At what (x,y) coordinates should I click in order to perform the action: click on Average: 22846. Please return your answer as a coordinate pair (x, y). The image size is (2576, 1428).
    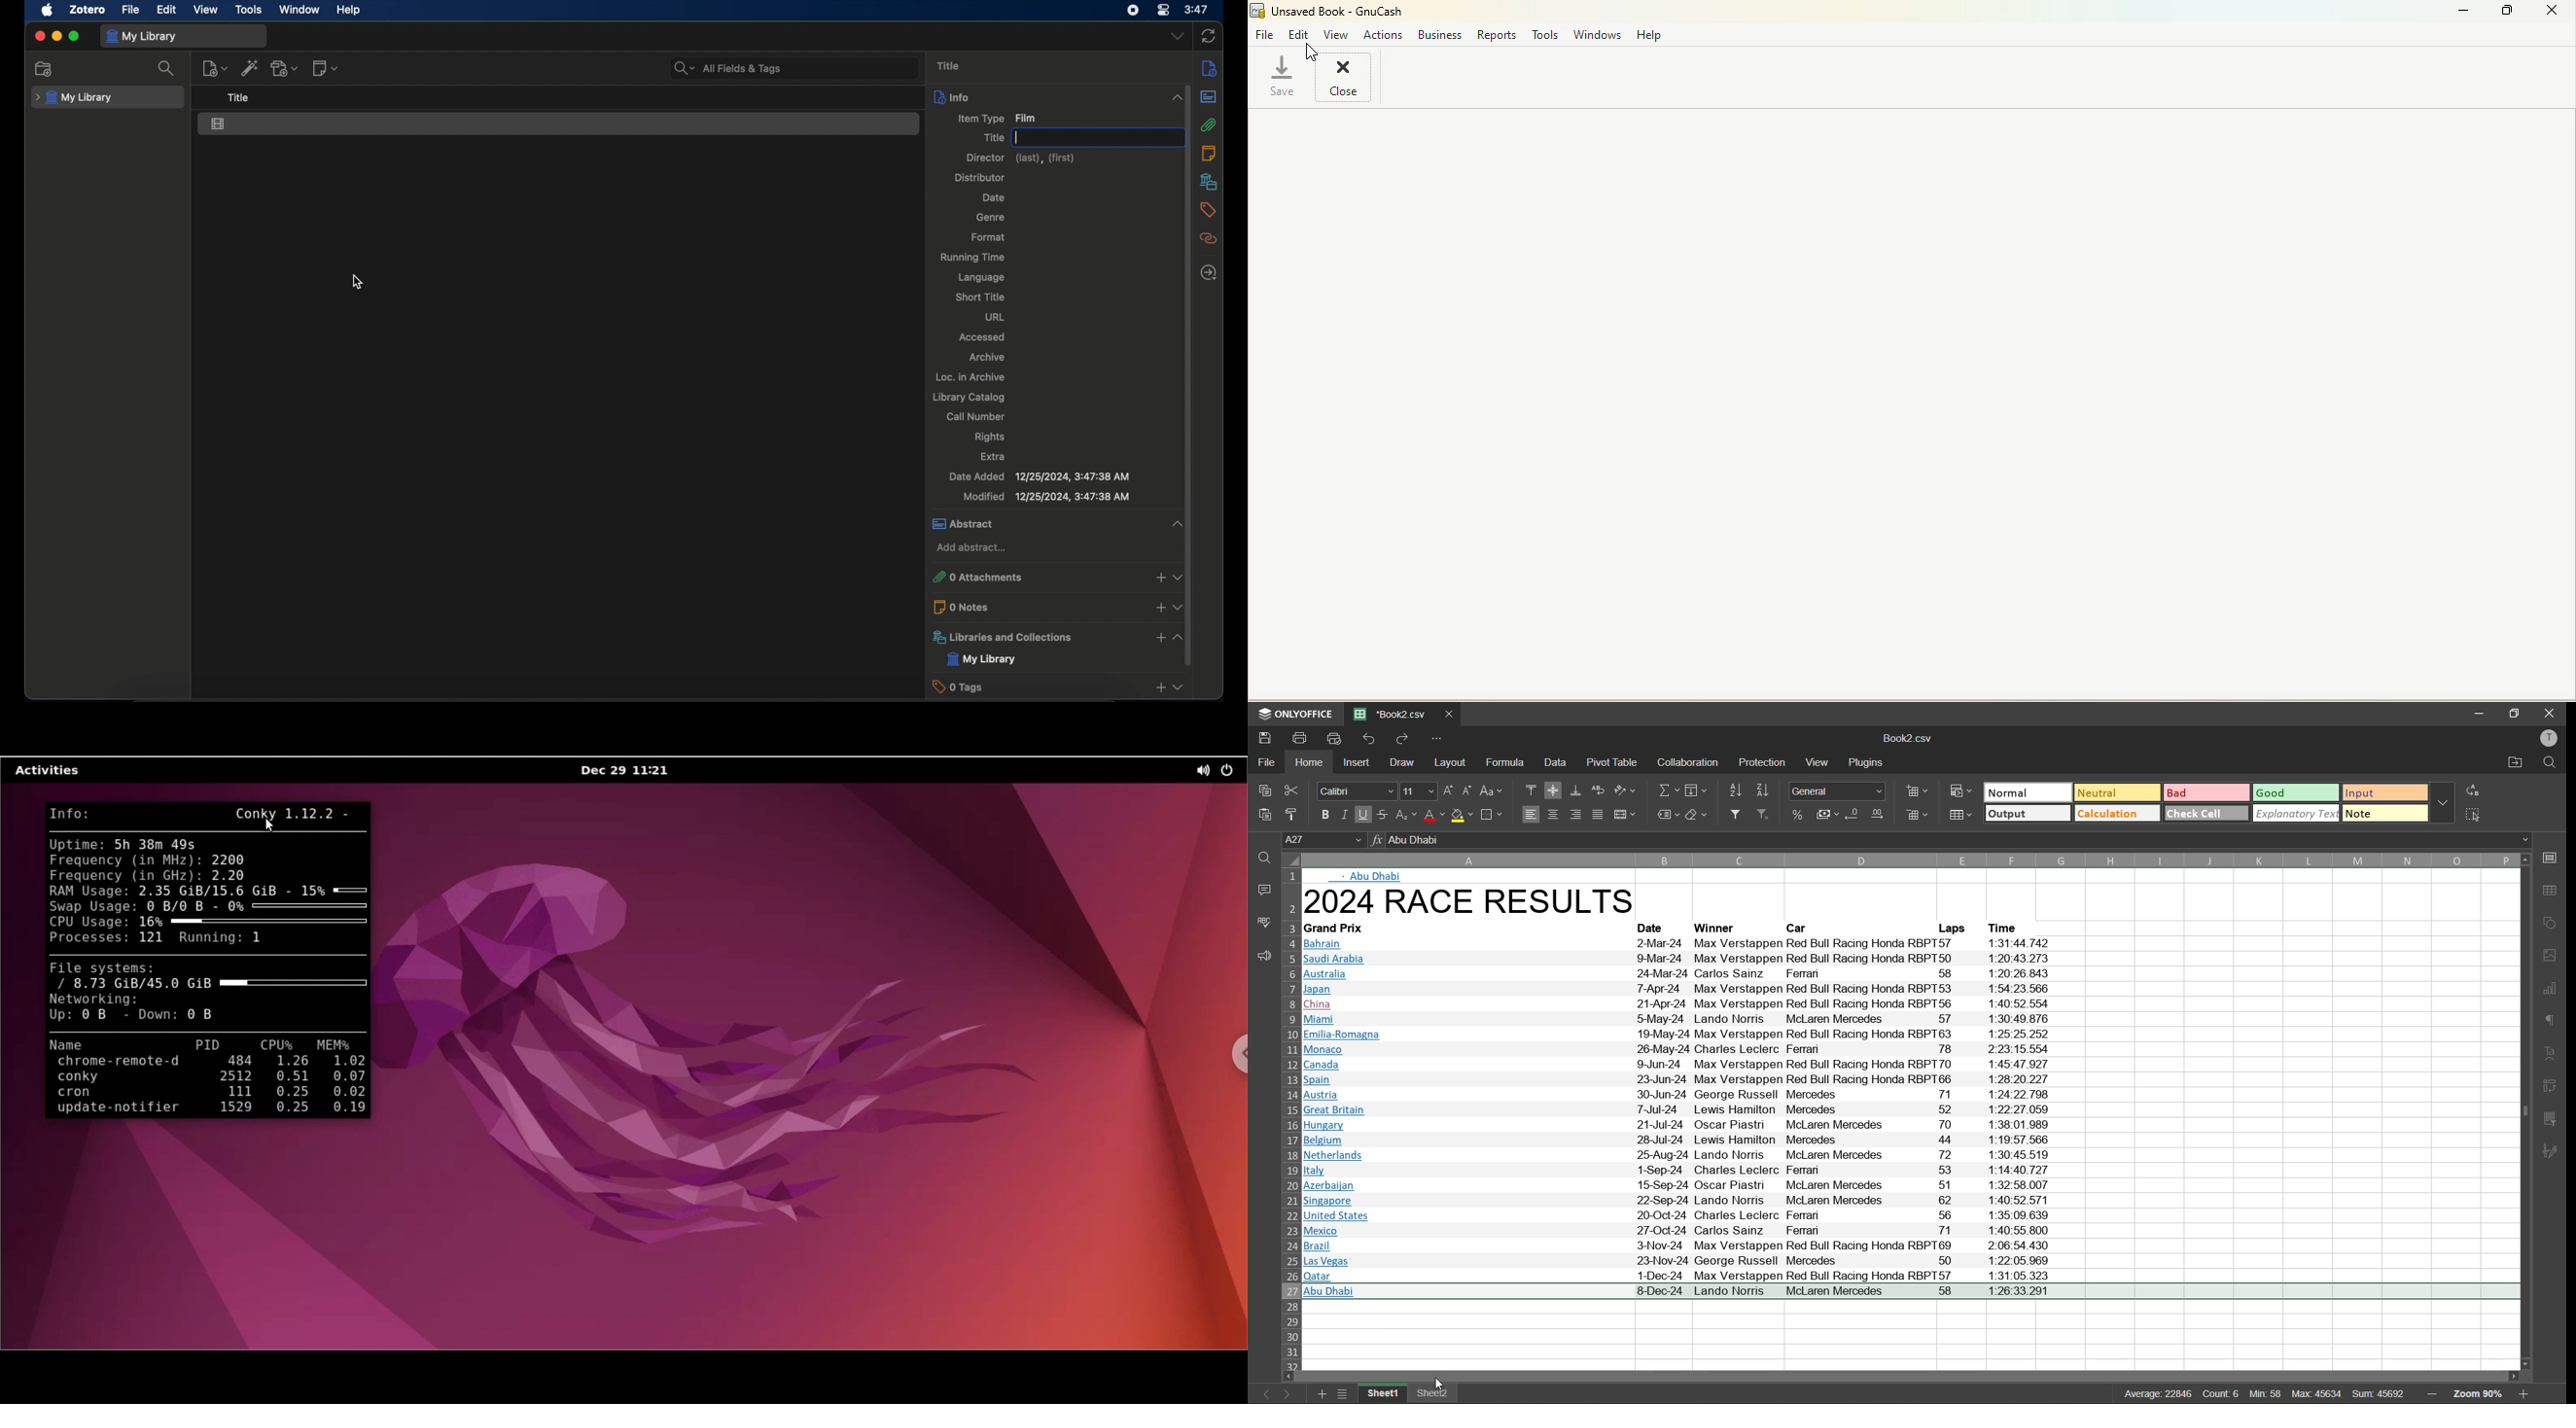
    Looking at the image, I should click on (2121, 1392).